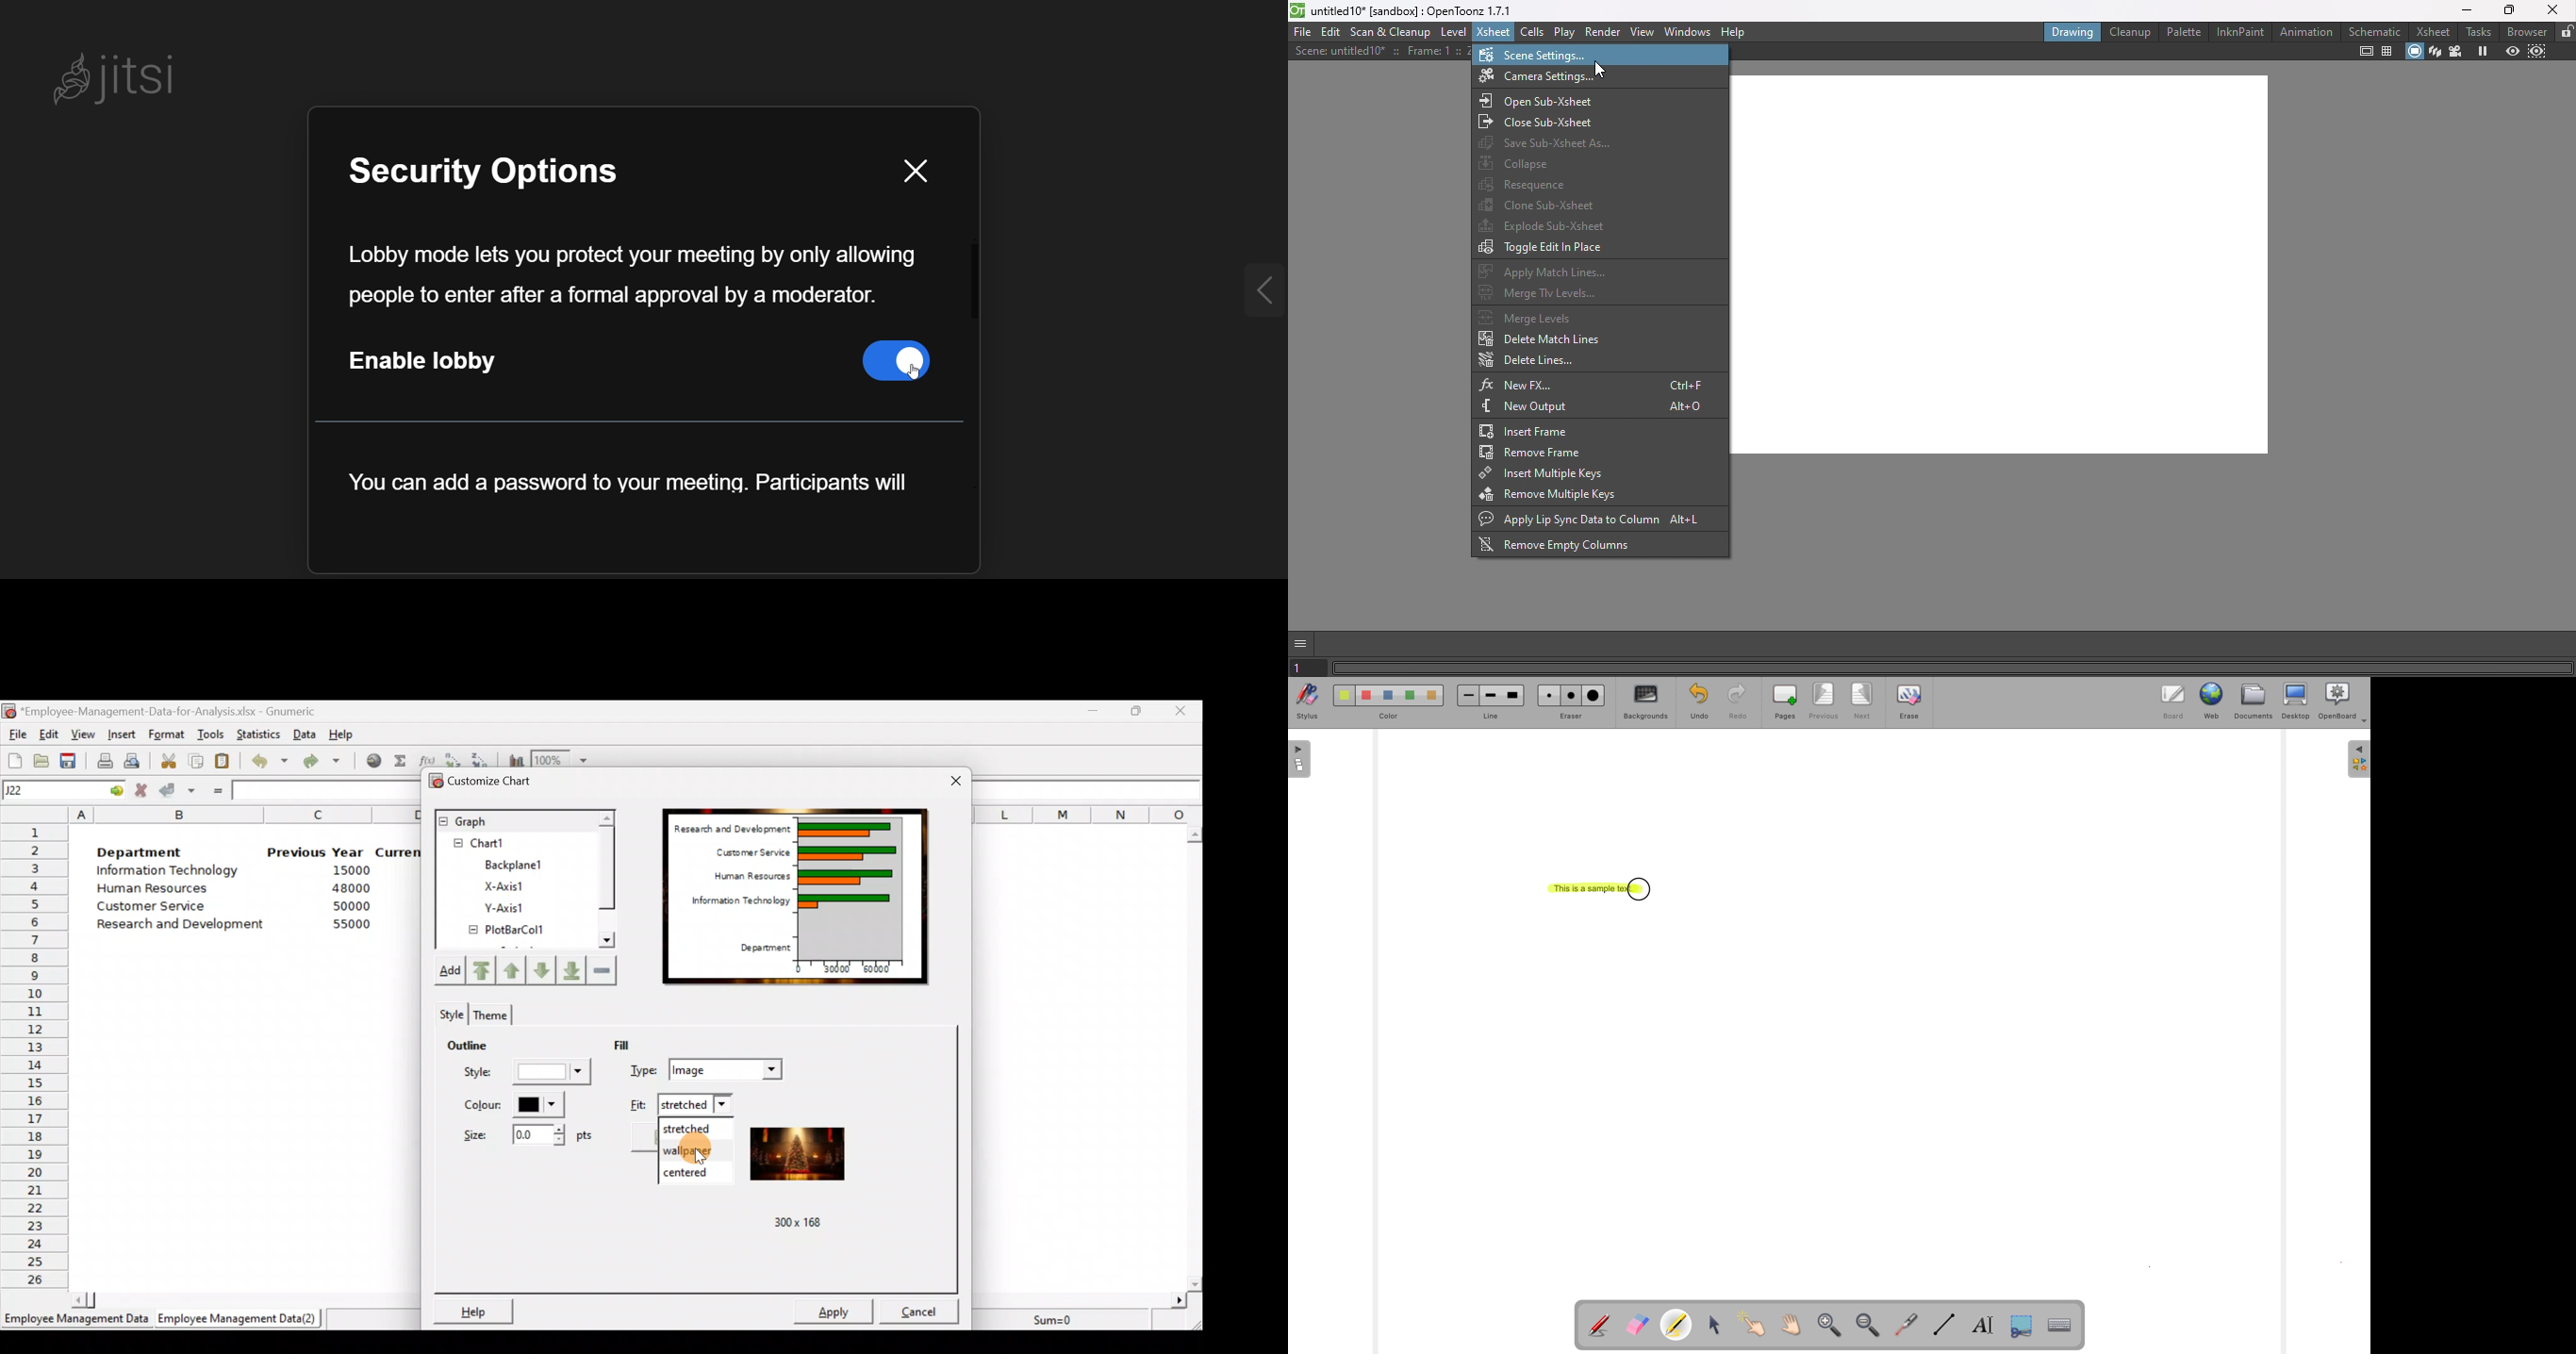 Image resolution: width=2576 pixels, height=1372 pixels. I want to click on Move up, so click(539, 969).